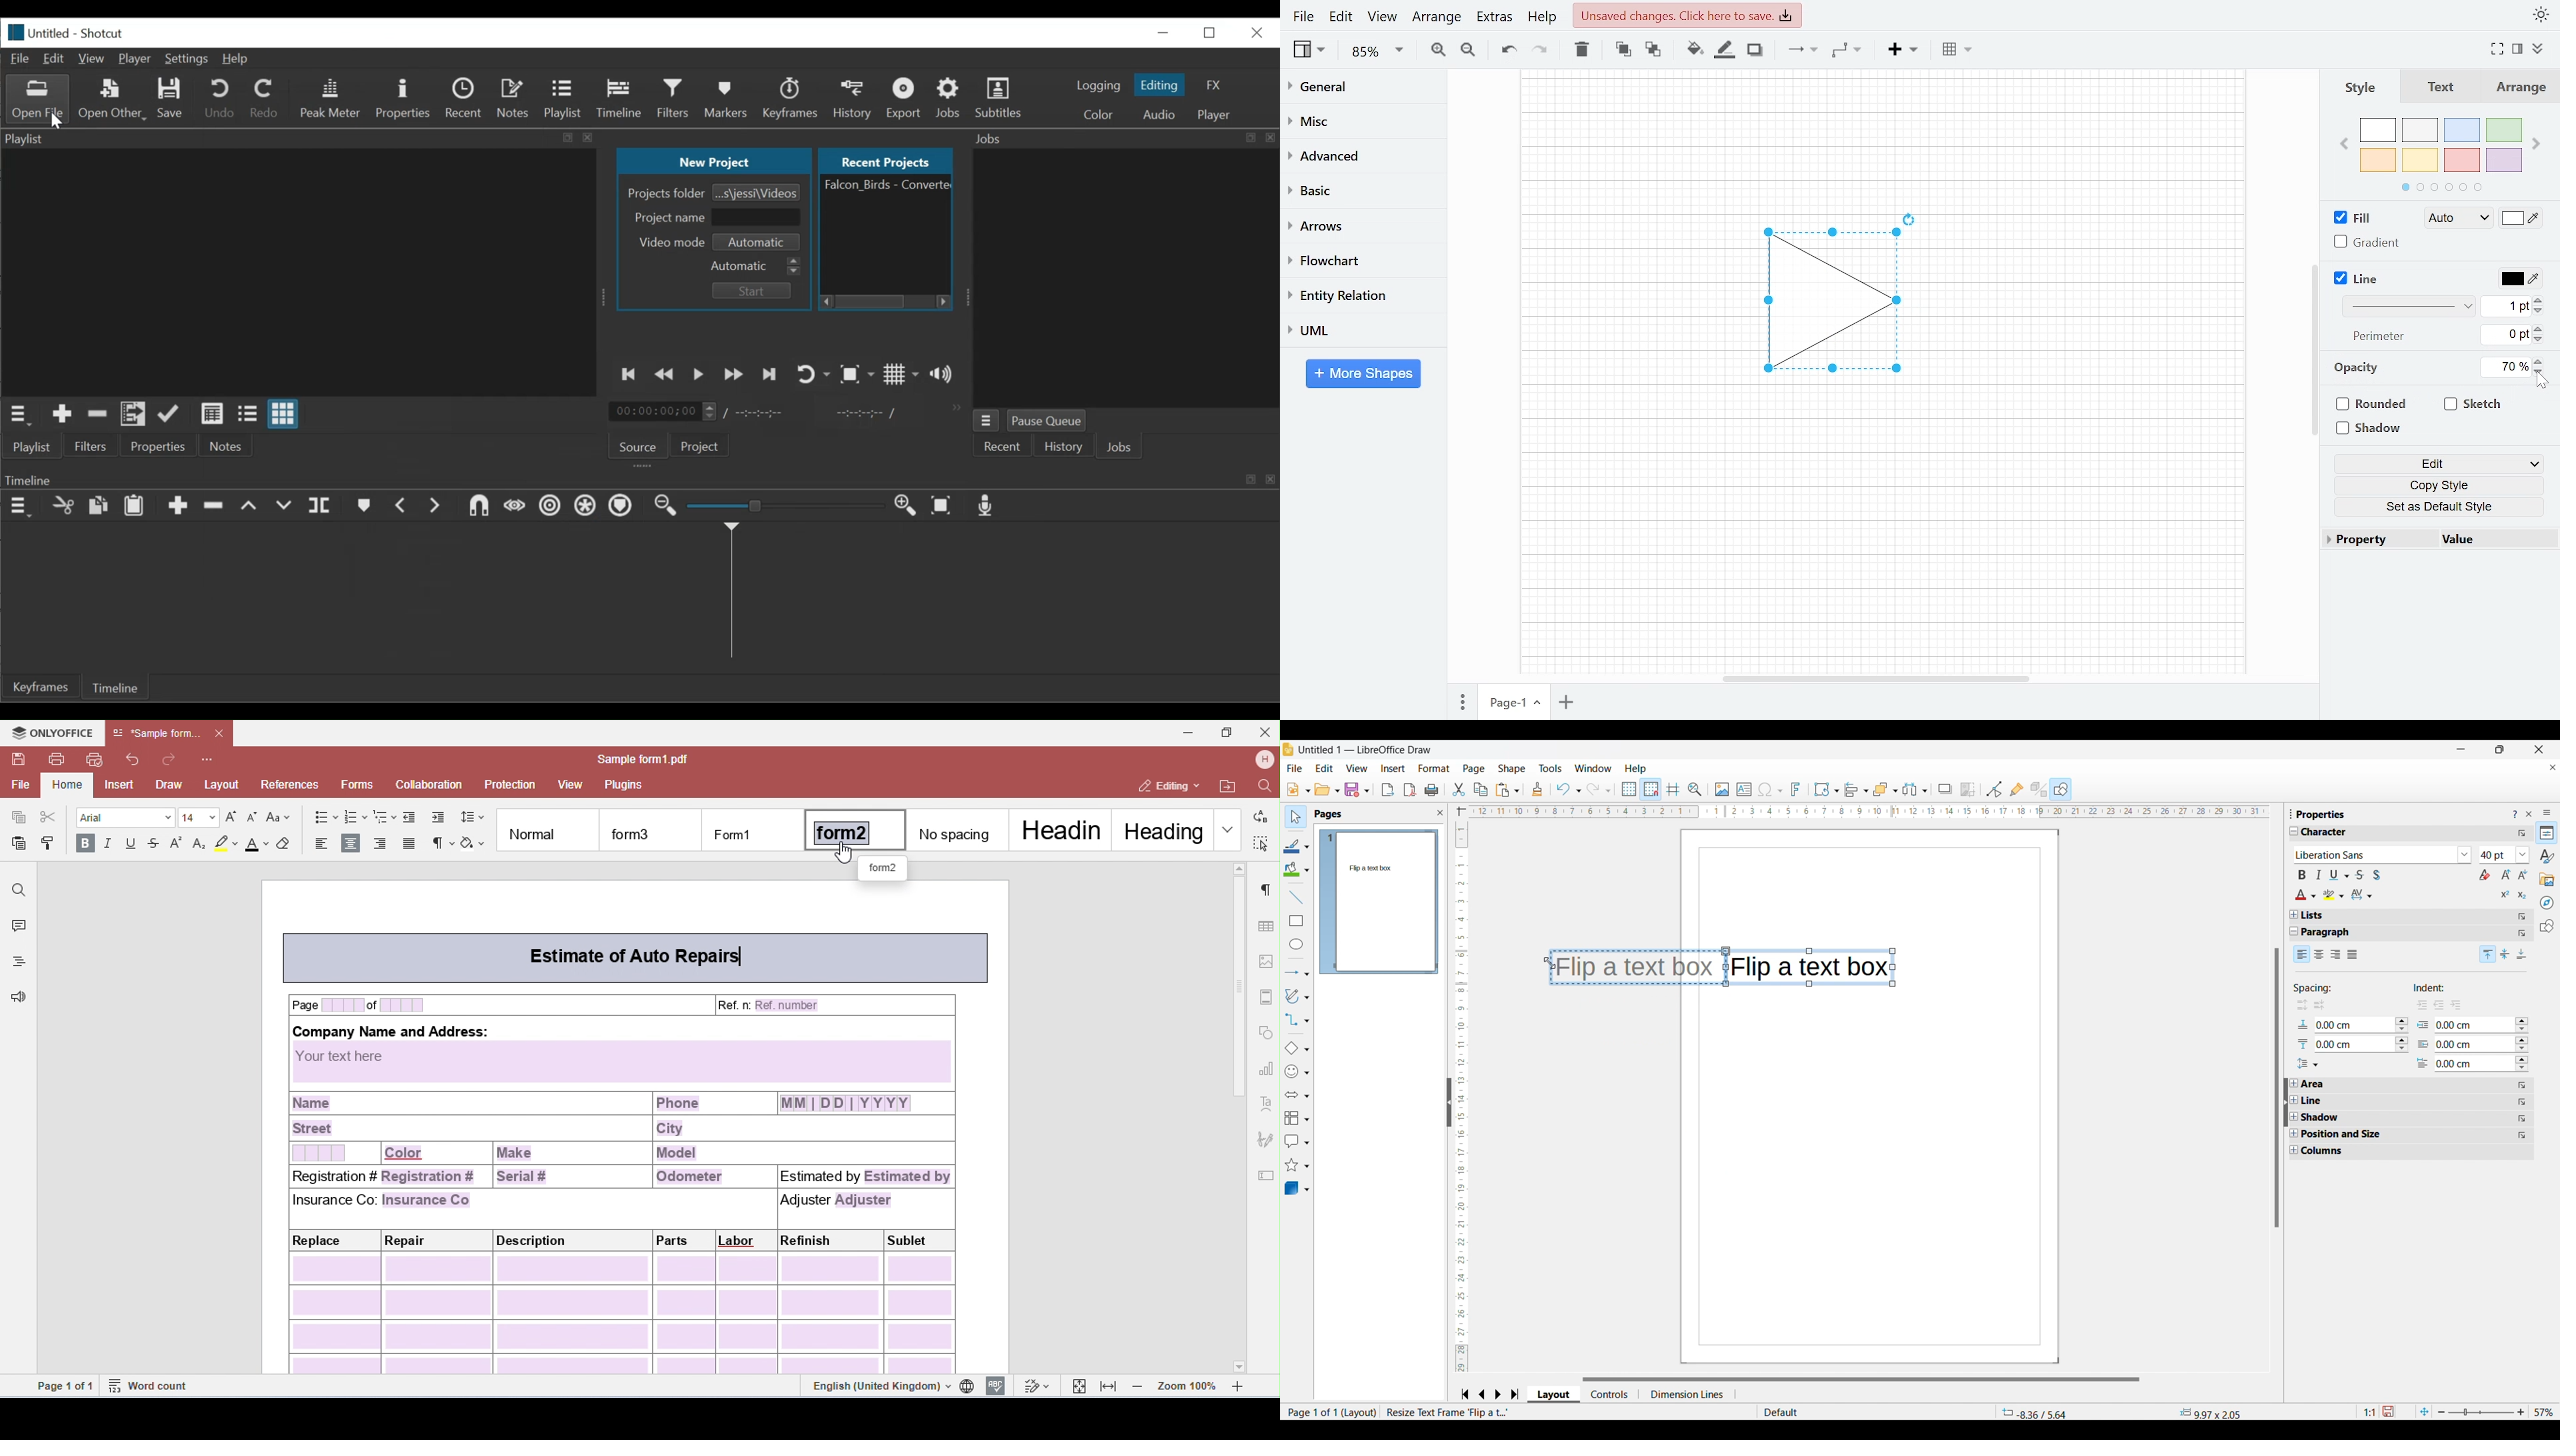 The image size is (2576, 1456). What do you see at coordinates (402, 505) in the screenshot?
I see `Previous marker` at bounding box center [402, 505].